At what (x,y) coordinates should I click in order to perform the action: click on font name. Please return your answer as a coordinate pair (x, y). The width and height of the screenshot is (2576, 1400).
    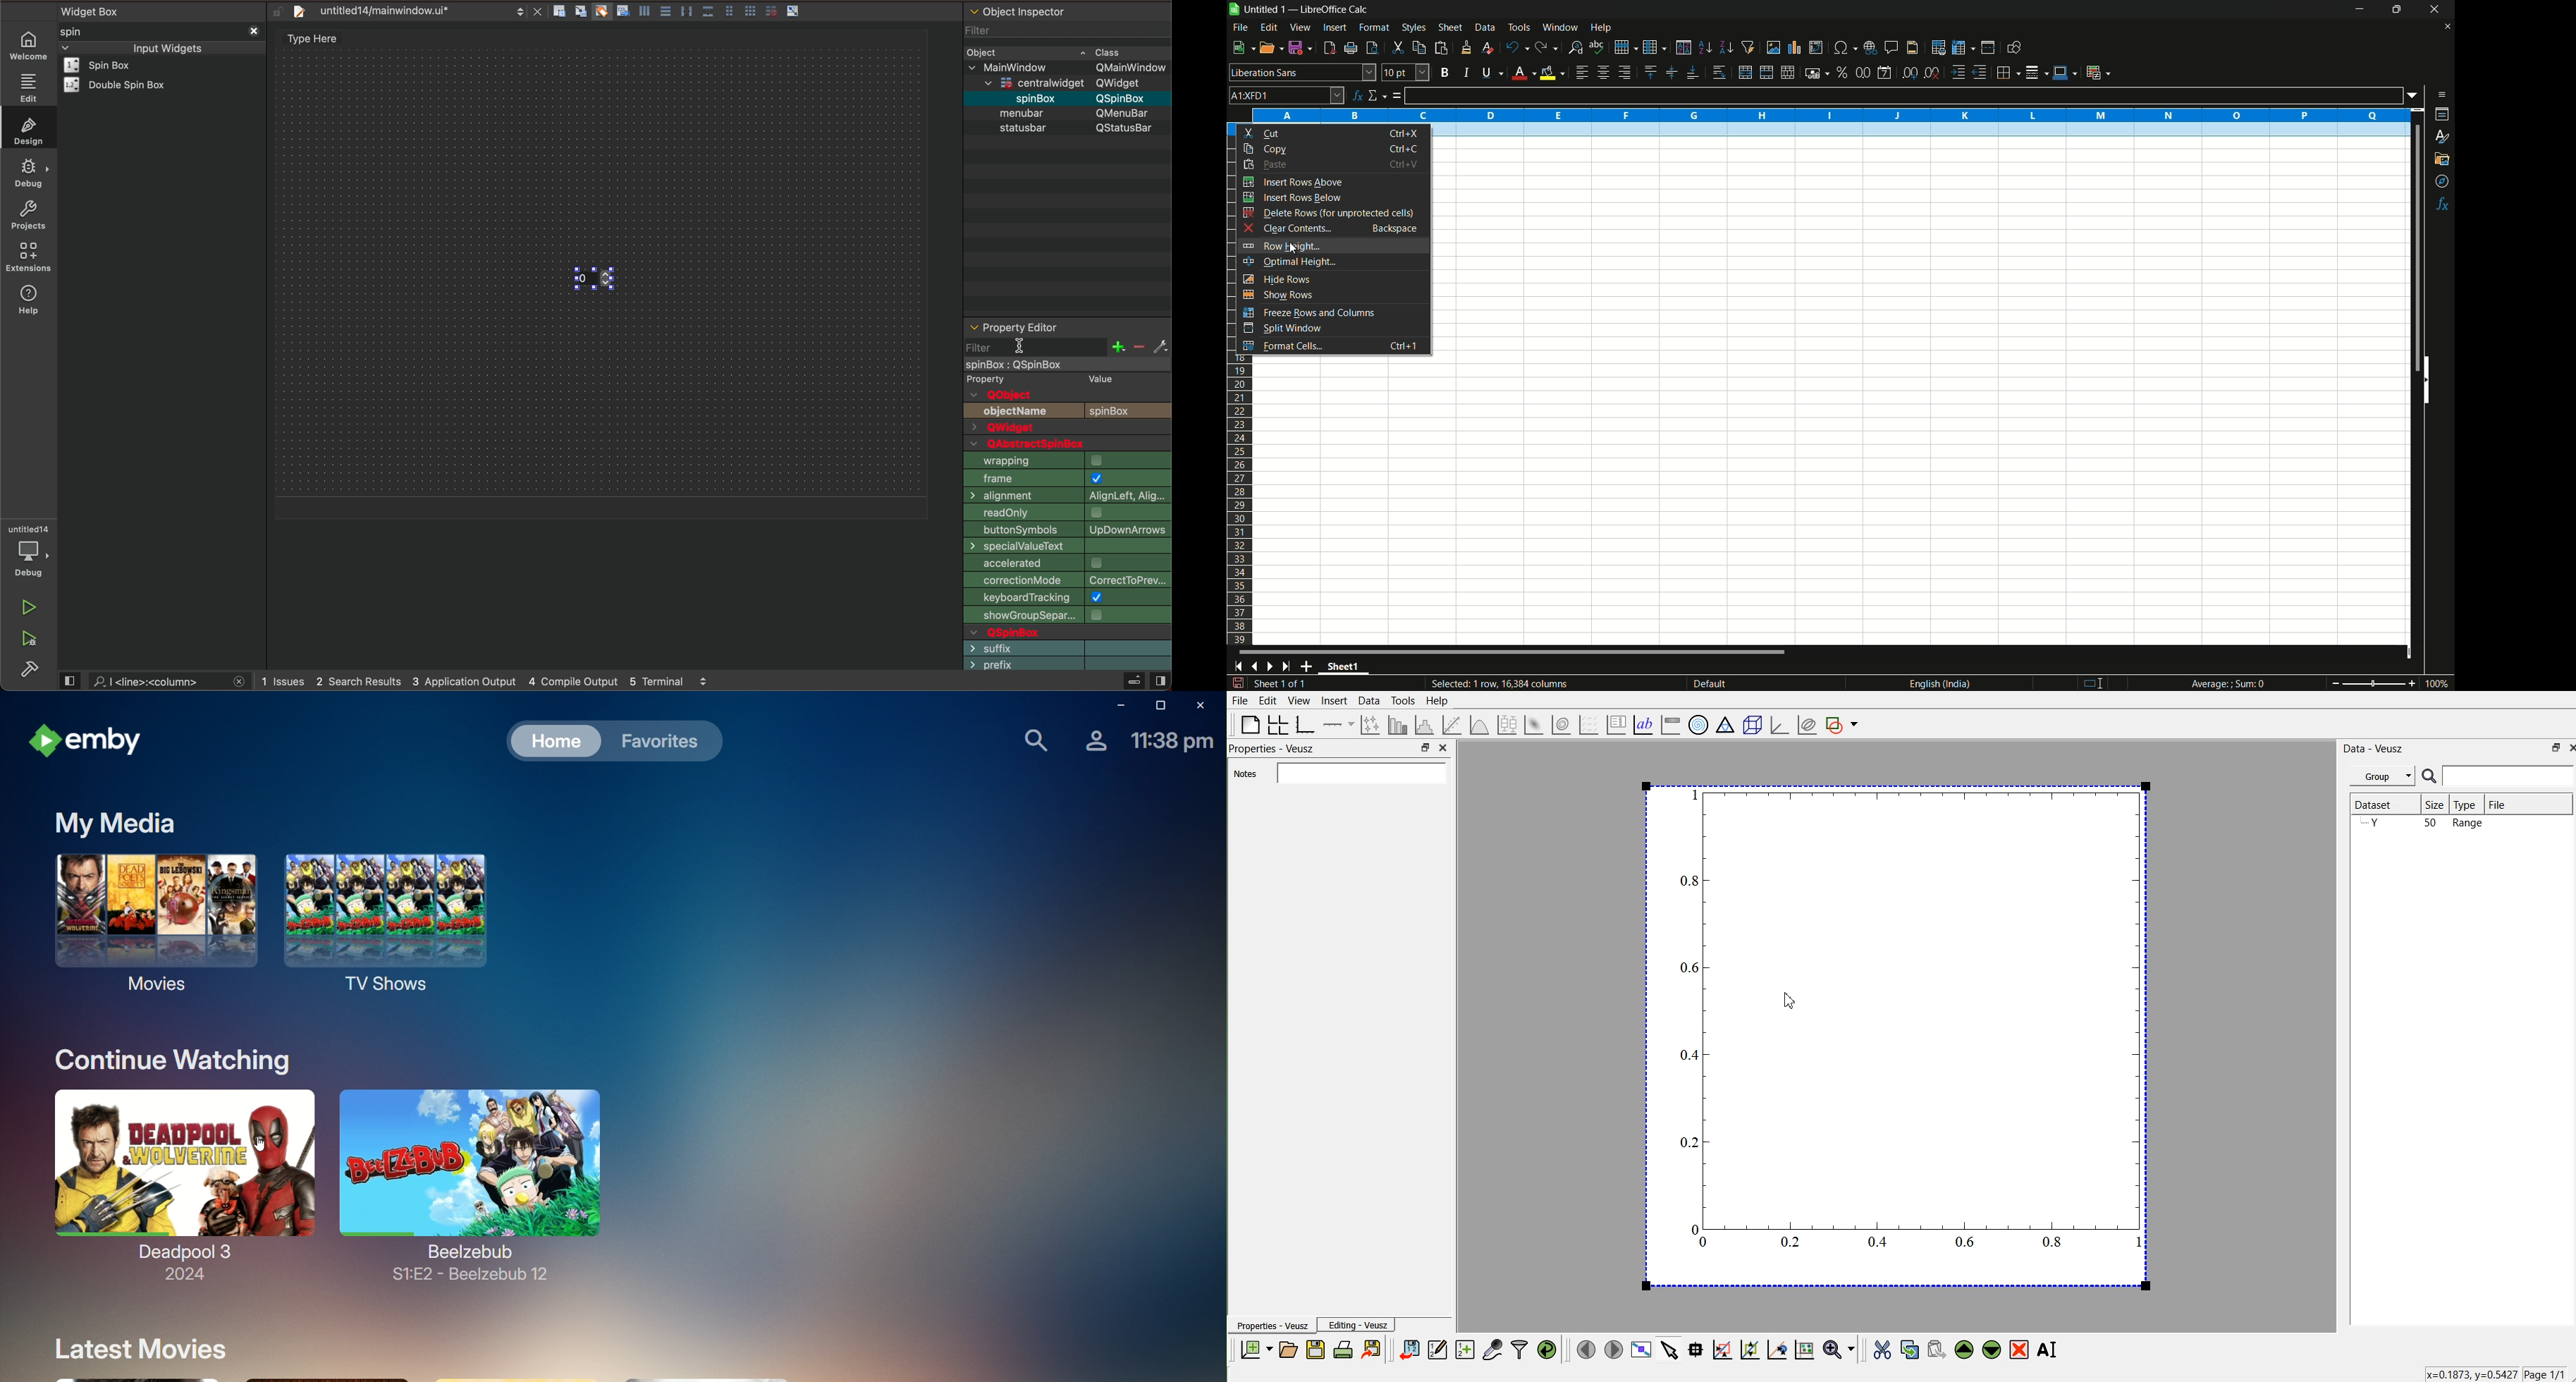
    Looking at the image, I should click on (1303, 72).